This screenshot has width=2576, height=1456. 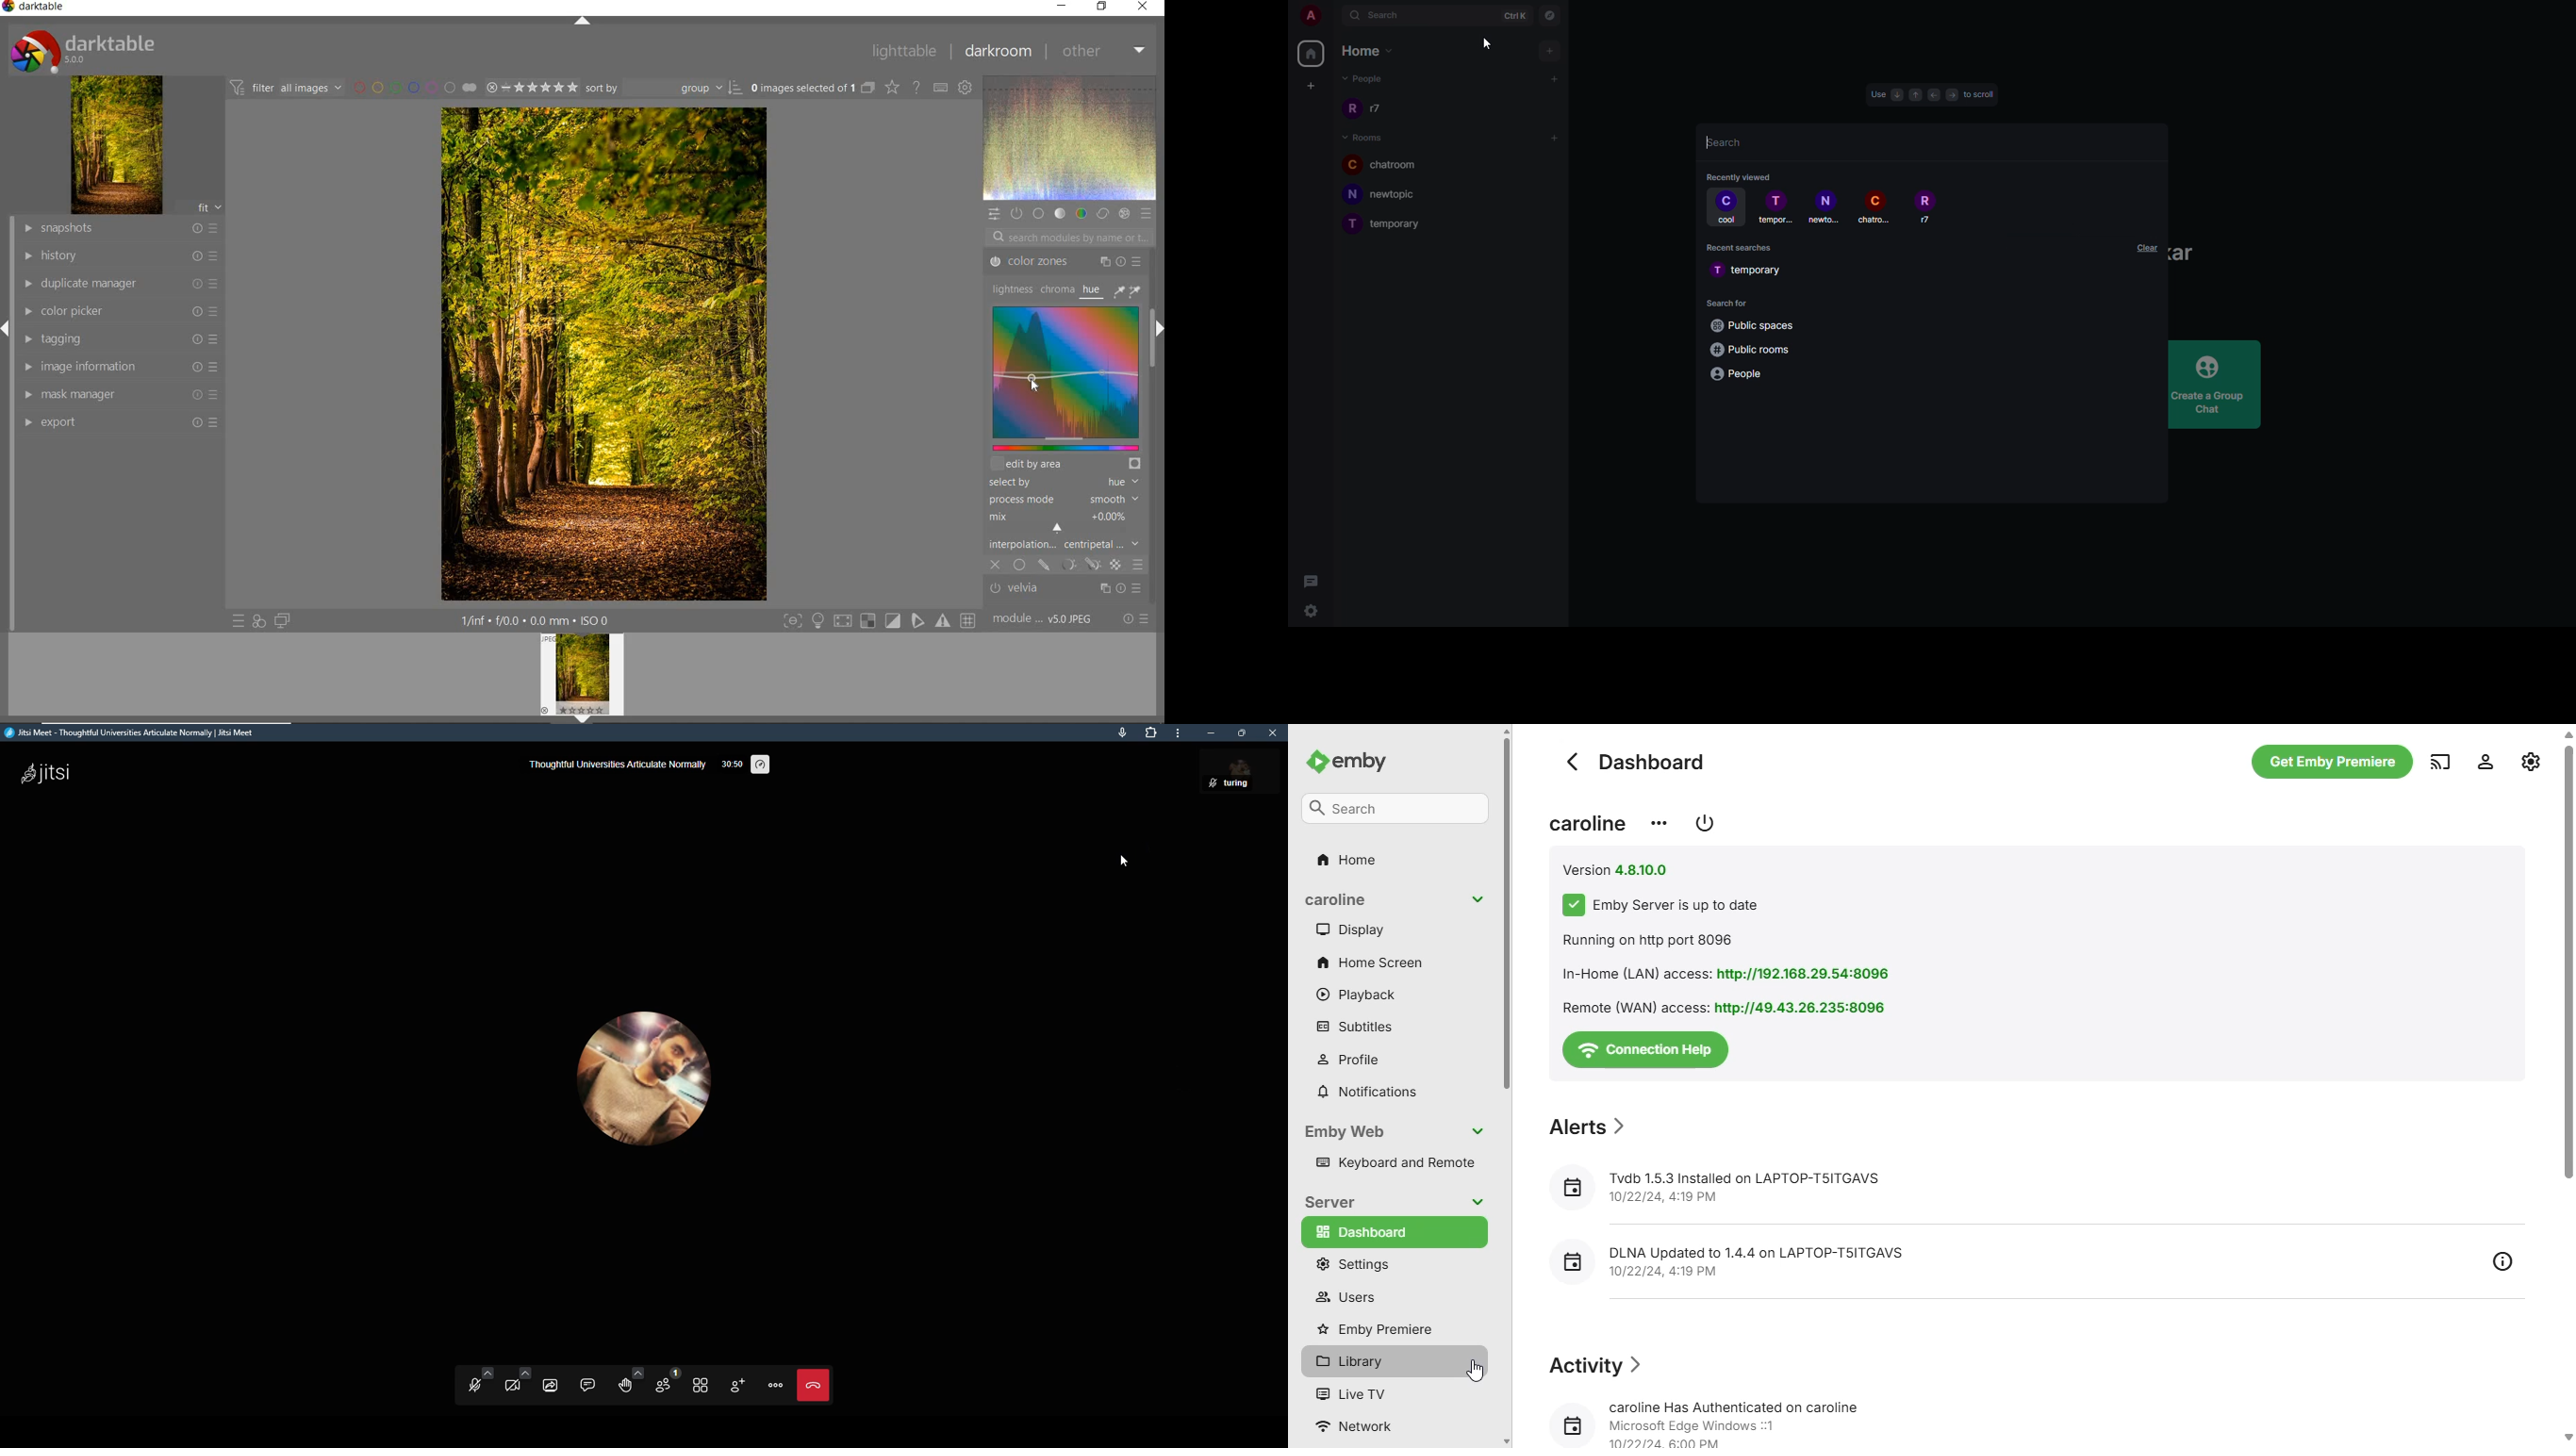 I want to click on 33:59, so click(x=727, y=766).